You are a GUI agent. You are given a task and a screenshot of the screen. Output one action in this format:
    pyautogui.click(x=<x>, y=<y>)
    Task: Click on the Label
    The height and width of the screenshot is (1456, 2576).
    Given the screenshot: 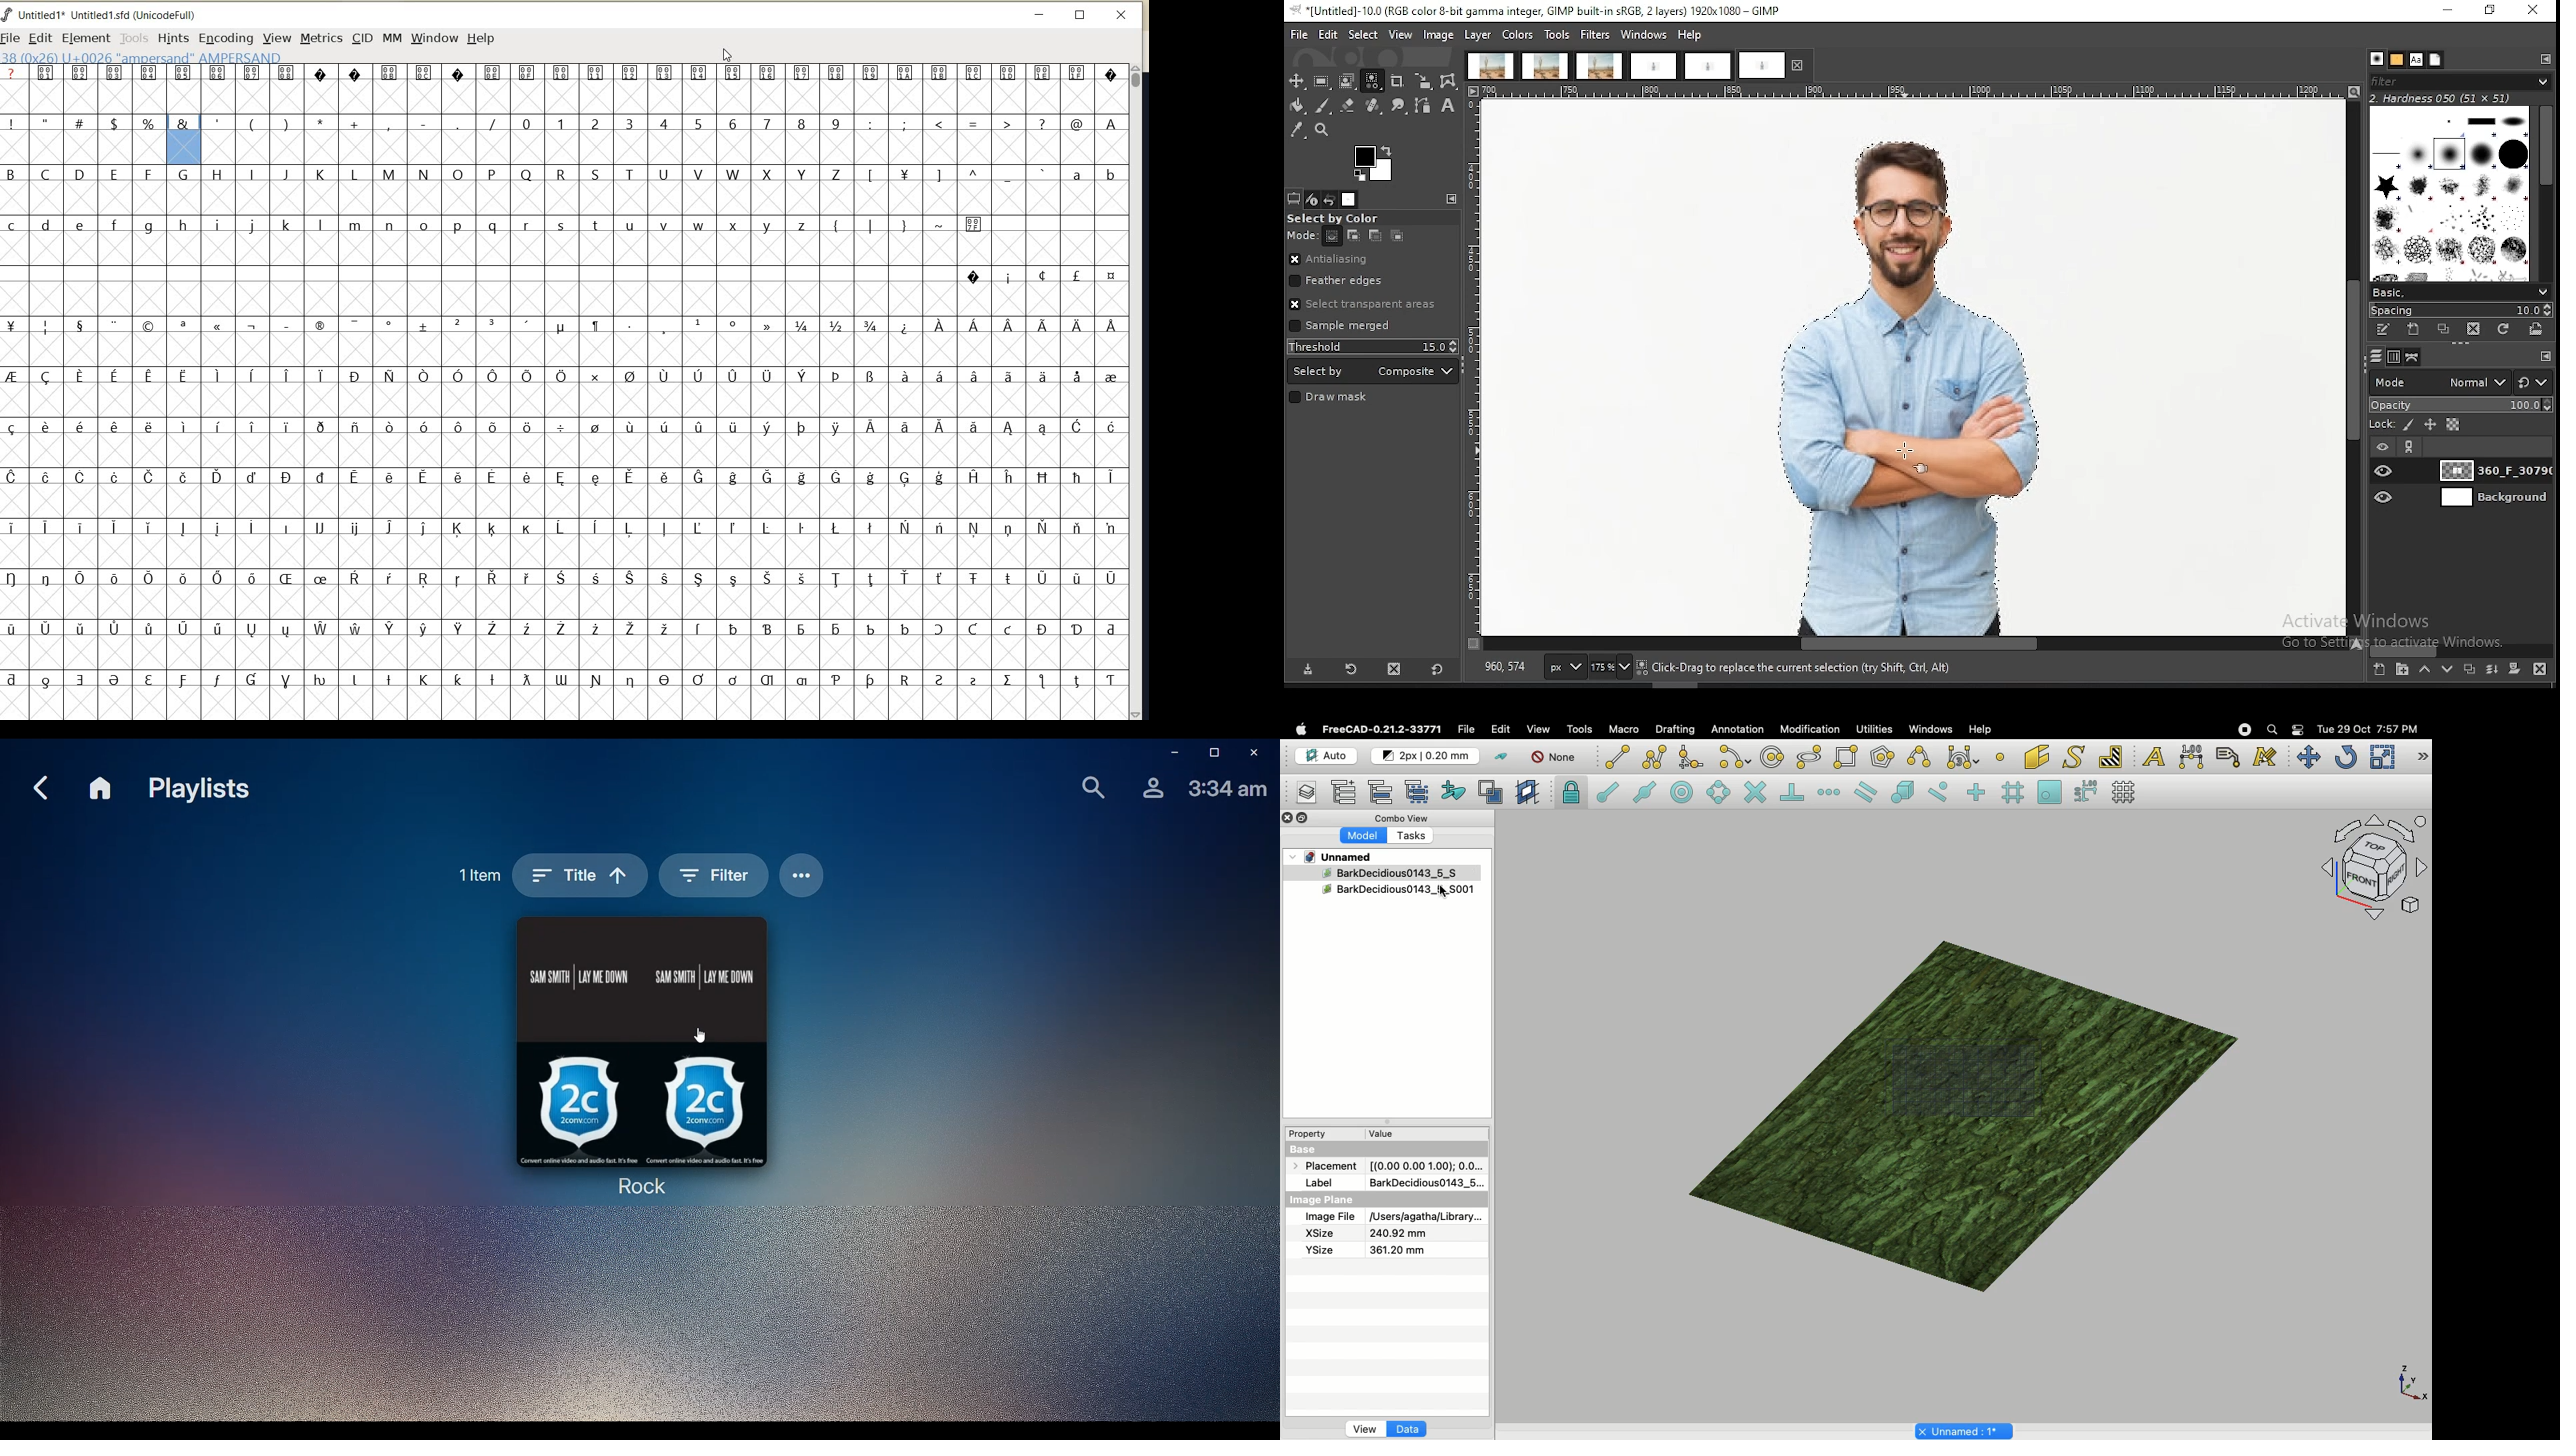 What is the action you would take?
    pyautogui.click(x=2230, y=757)
    